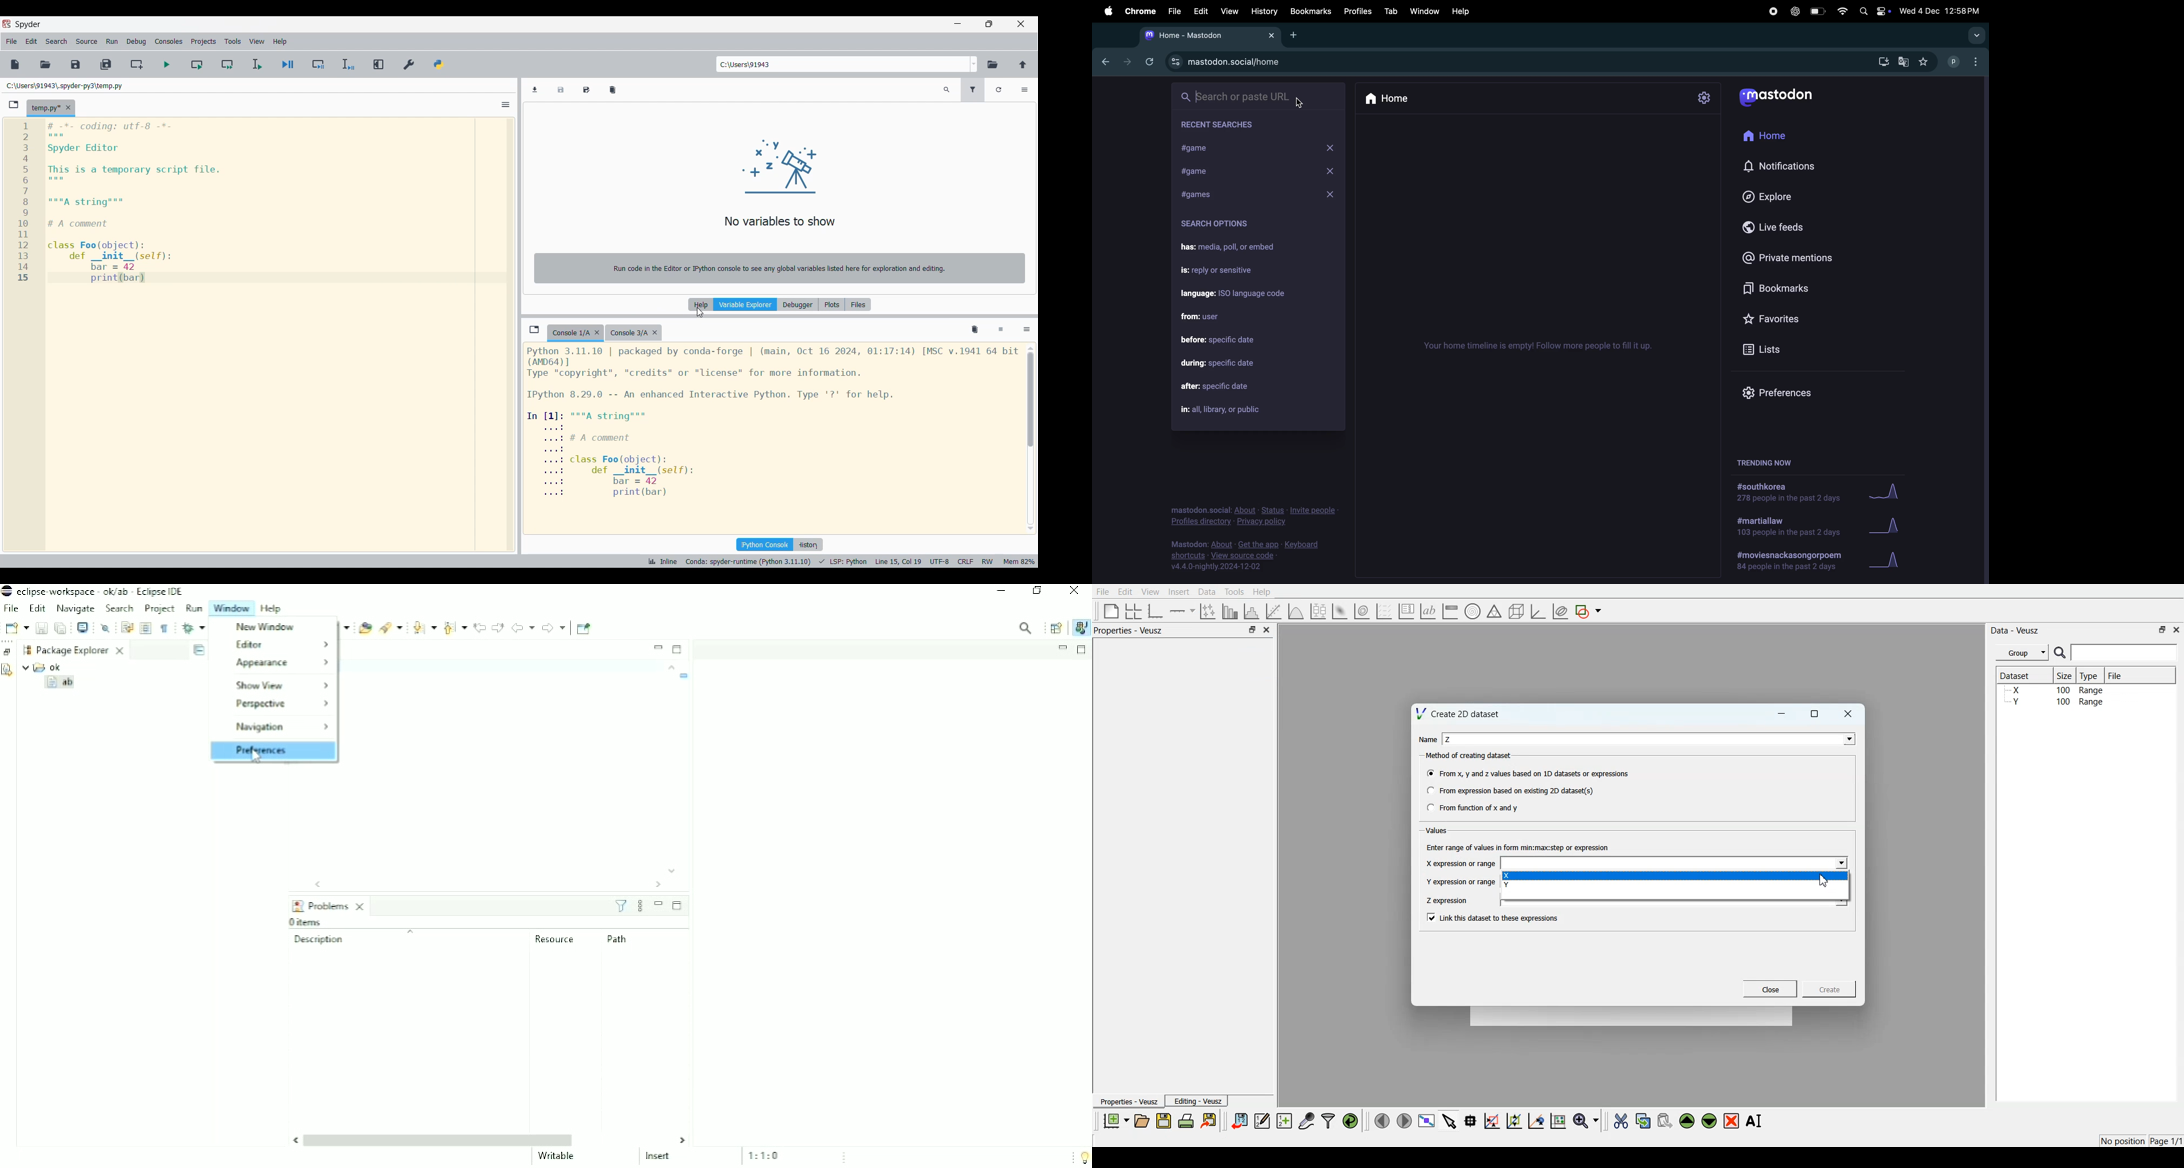  I want to click on Next Edit Location, so click(498, 627).